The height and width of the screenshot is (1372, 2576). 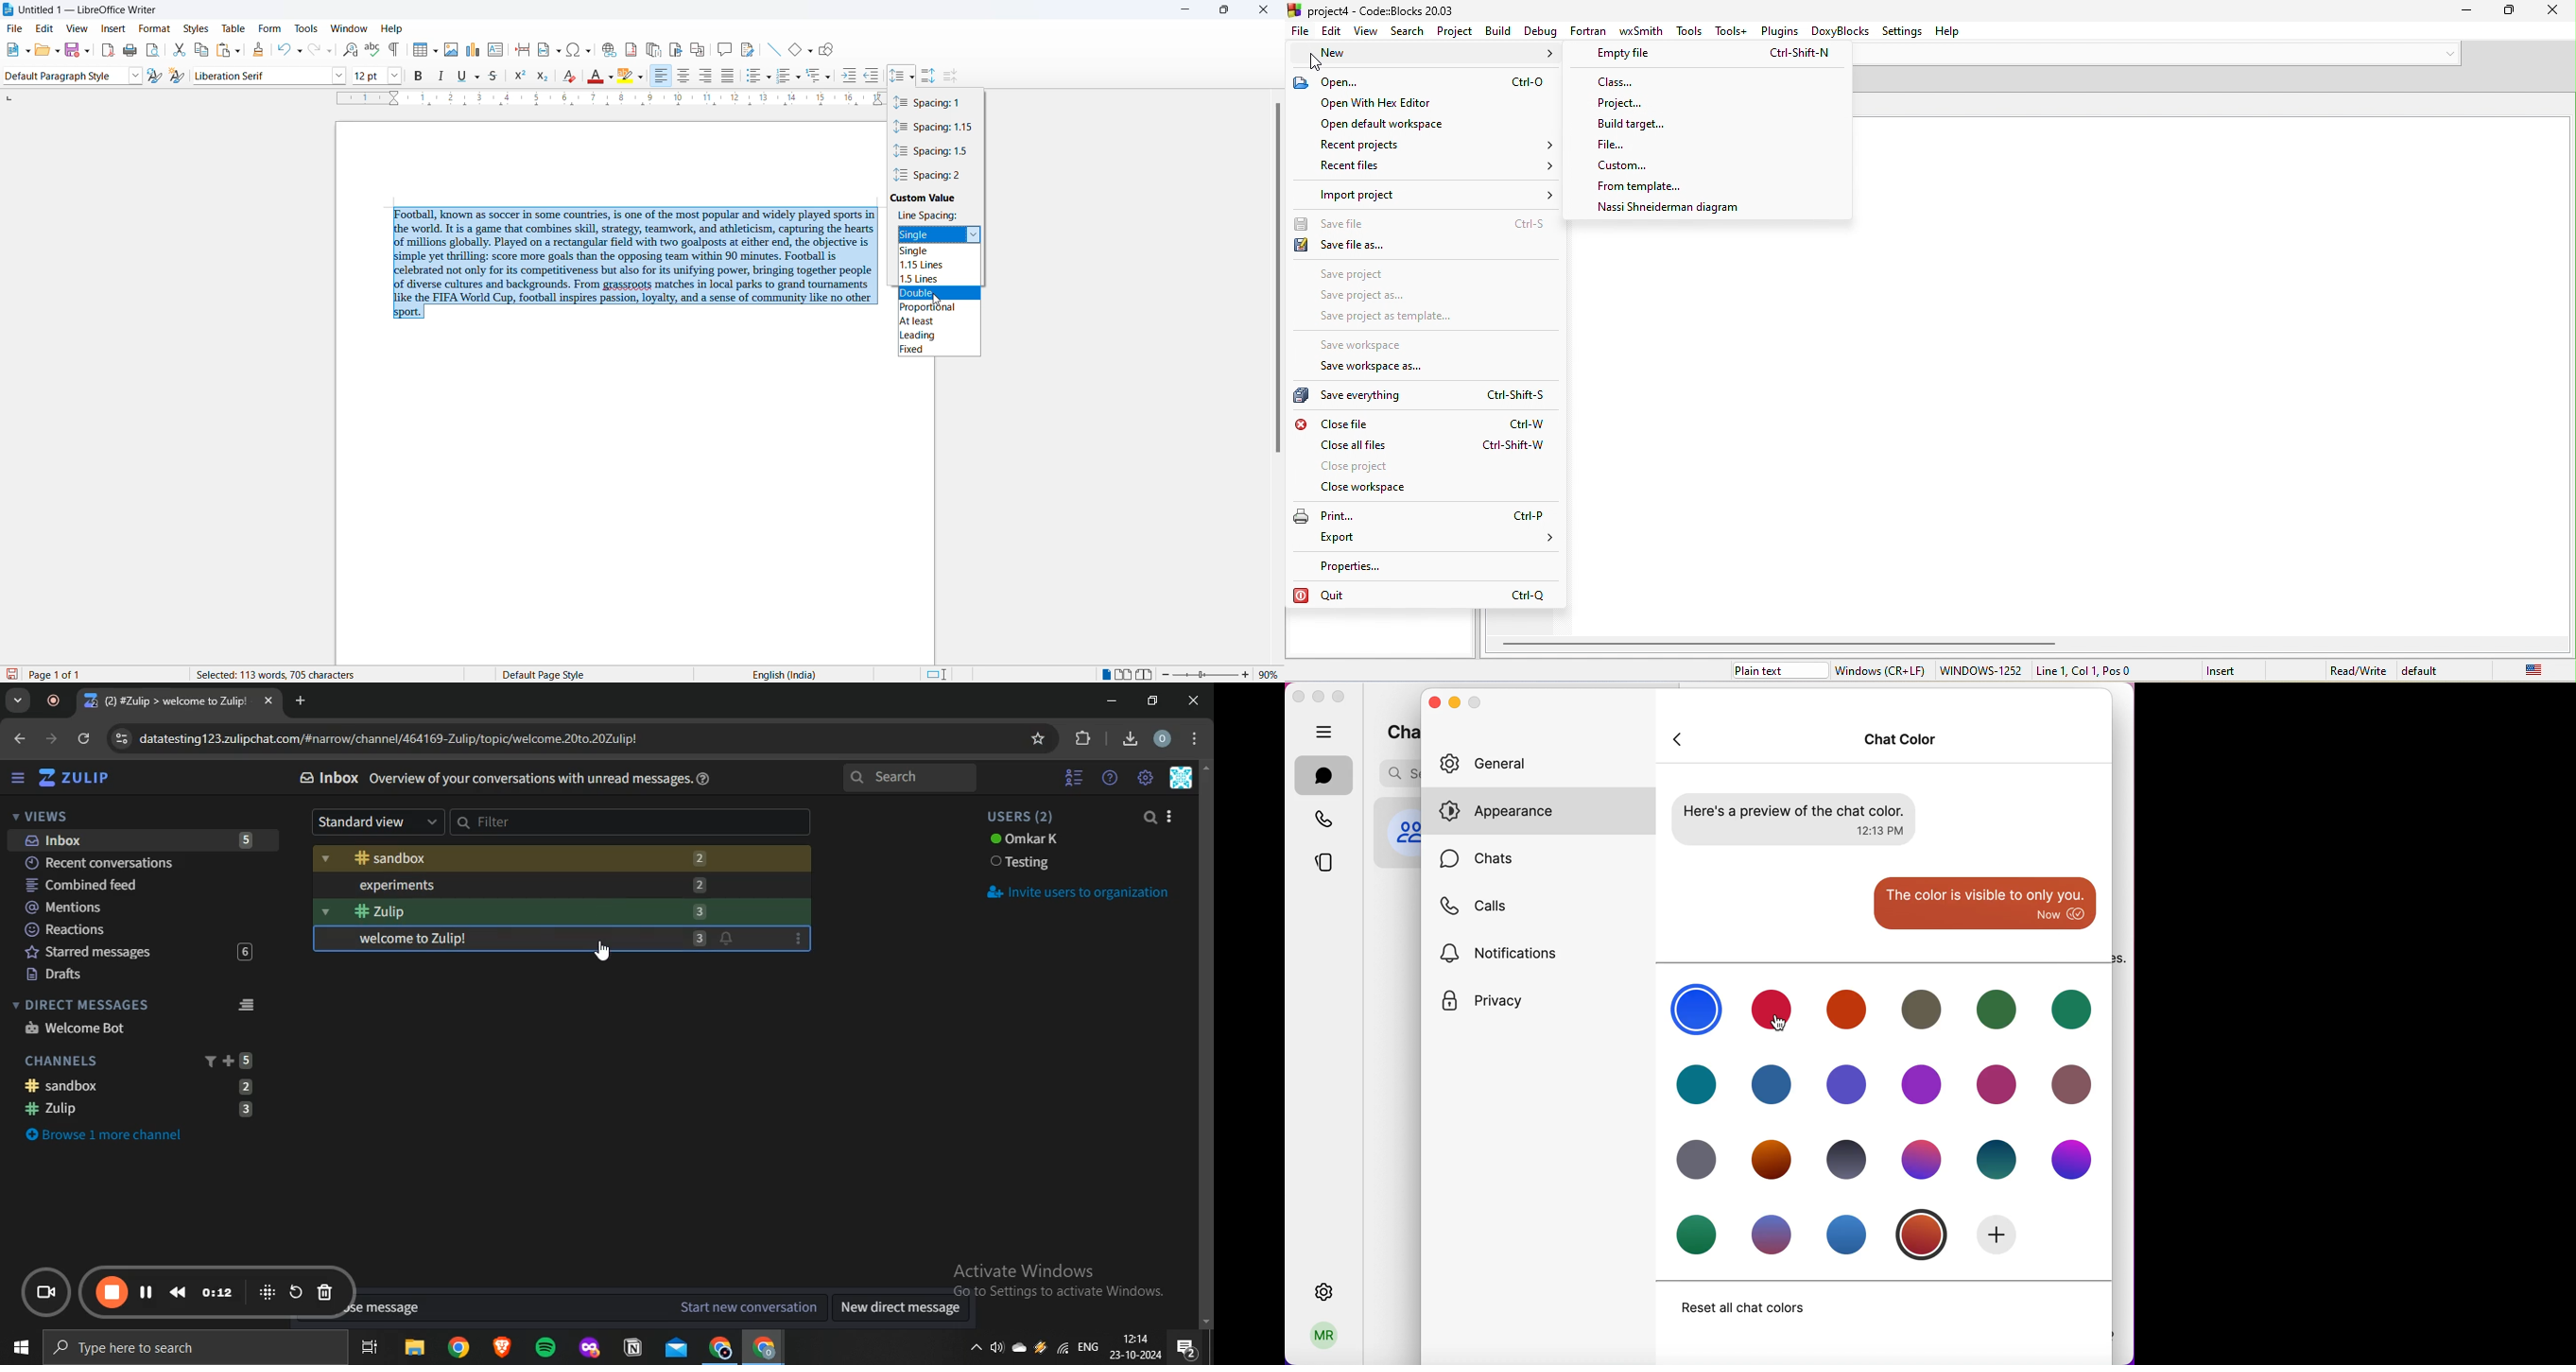 What do you see at coordinates (953, 76) in the screenshot?
I see `decrease paragraph spacing` at bounding box center [953, 76].